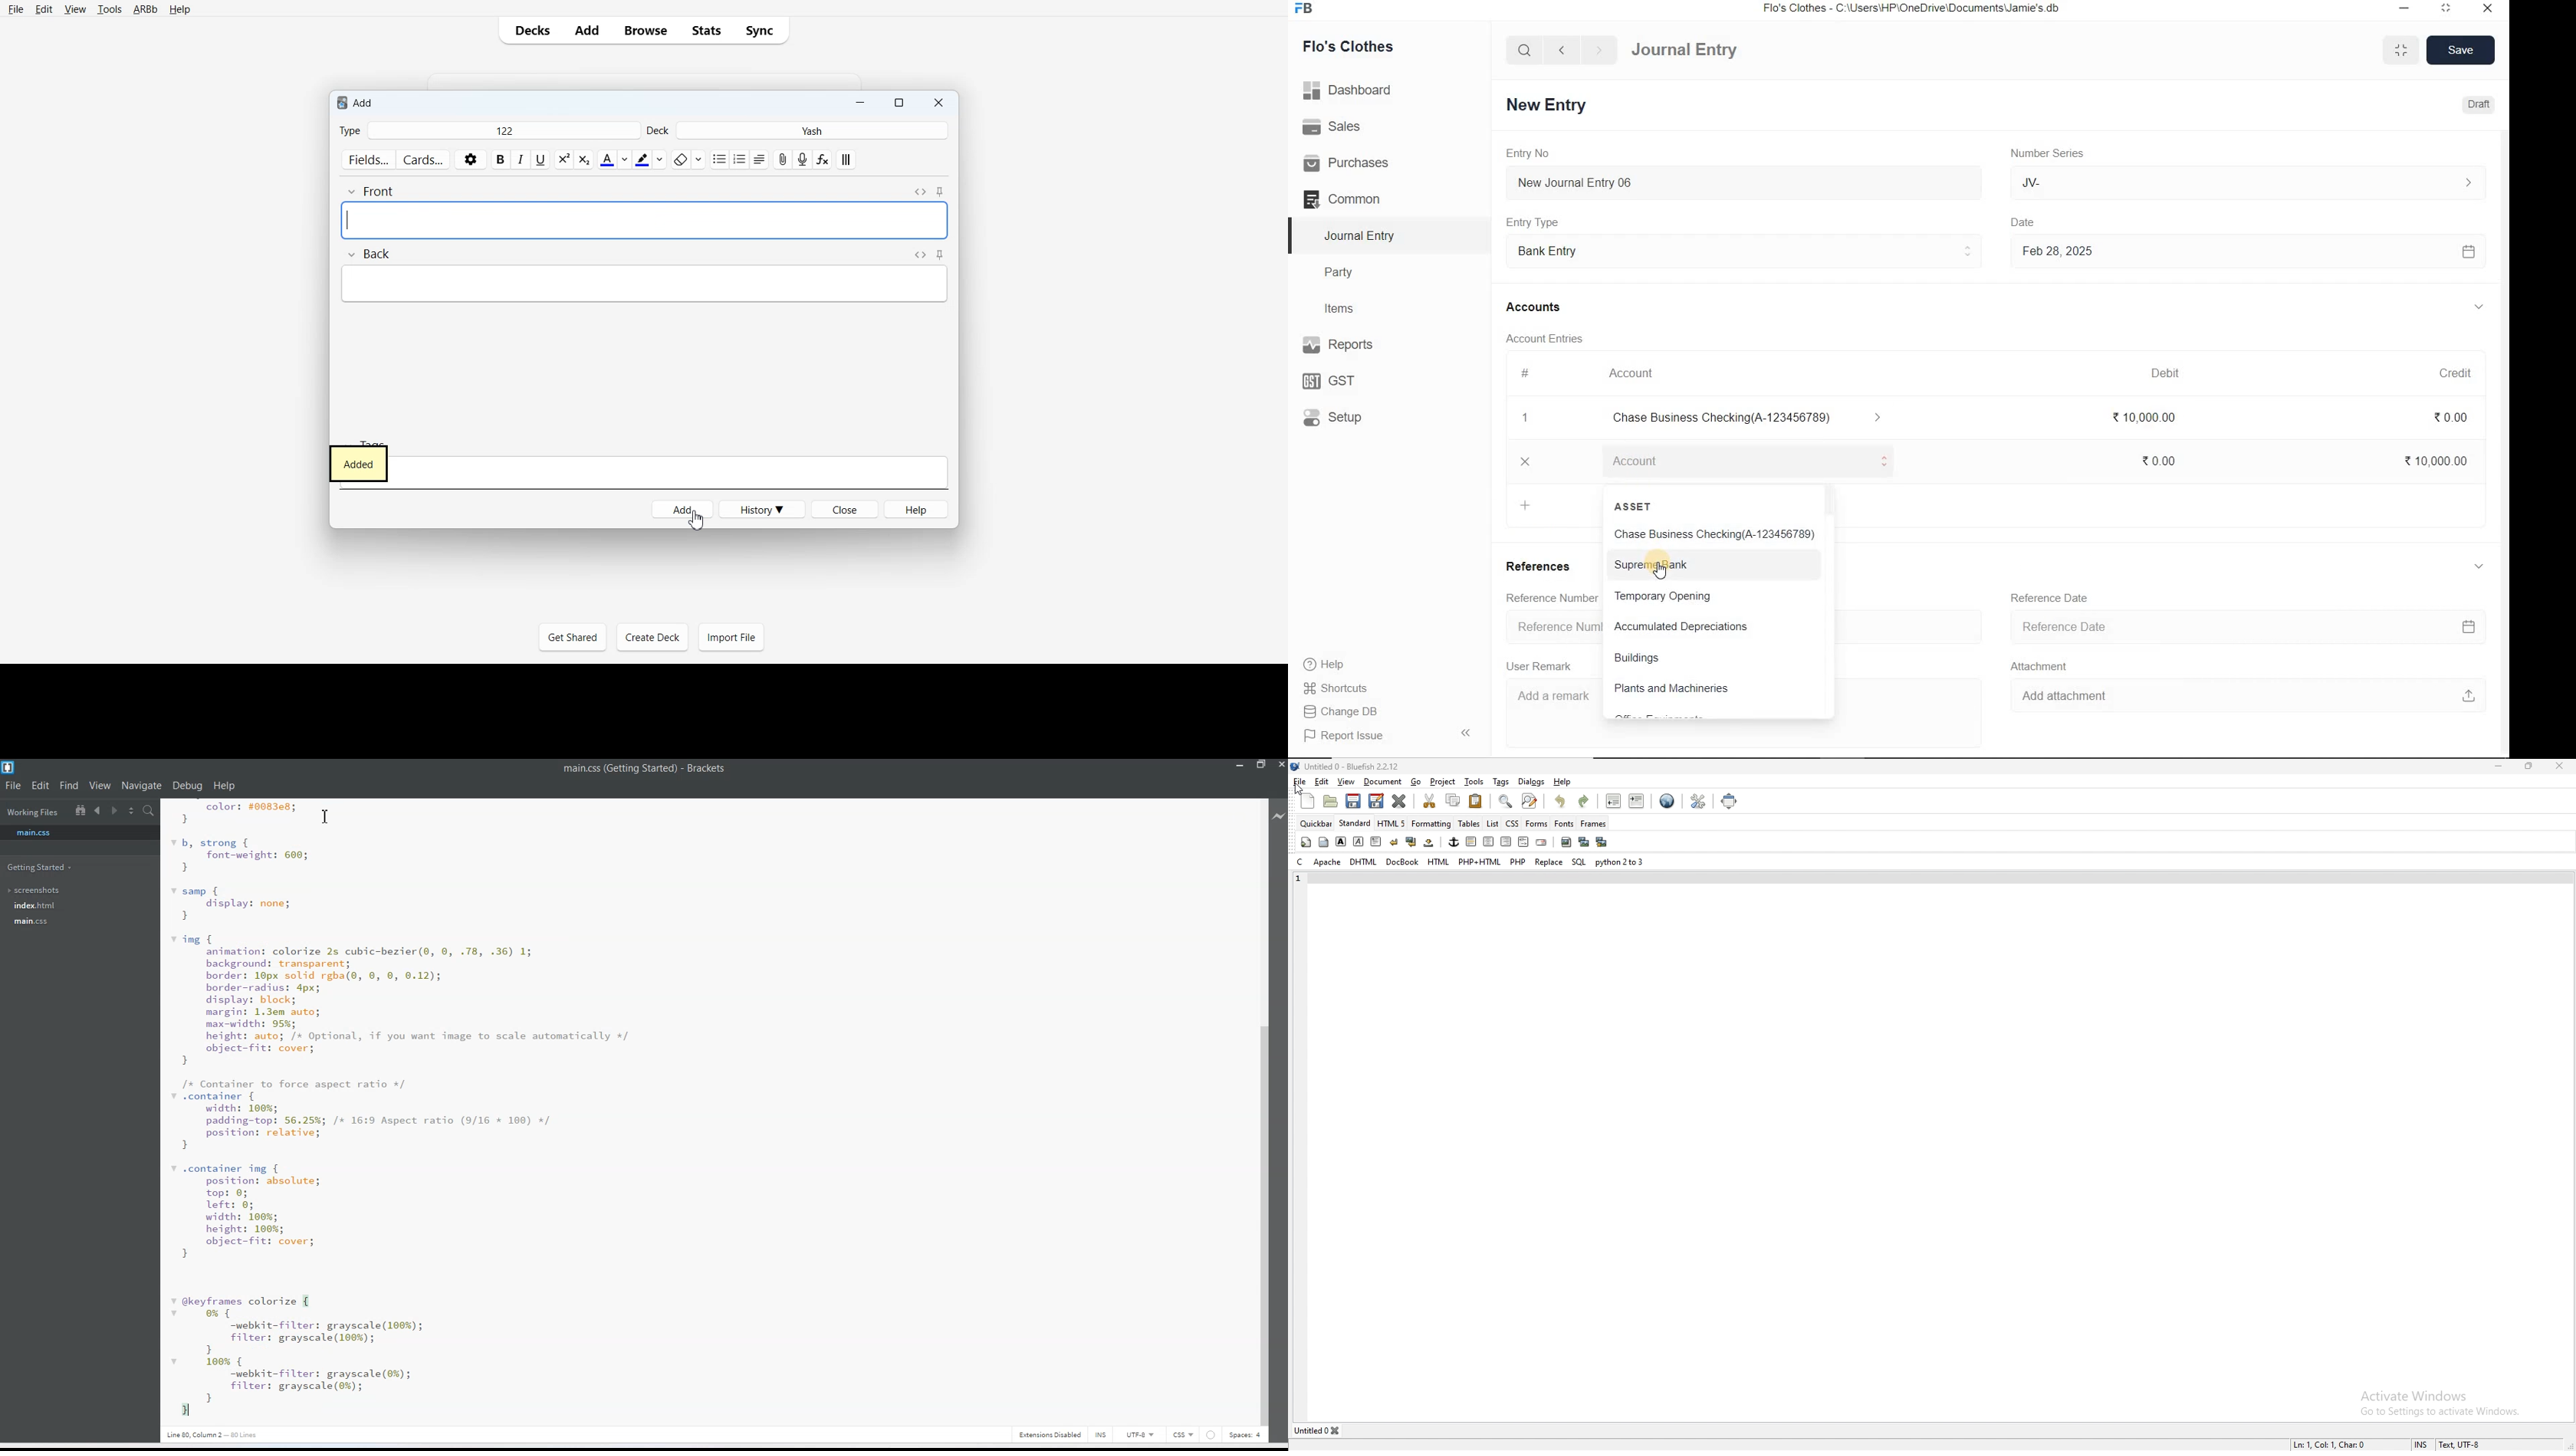 This screenshot has width=2576, height=1456. I want to click on Debit, so click(2173, 373).